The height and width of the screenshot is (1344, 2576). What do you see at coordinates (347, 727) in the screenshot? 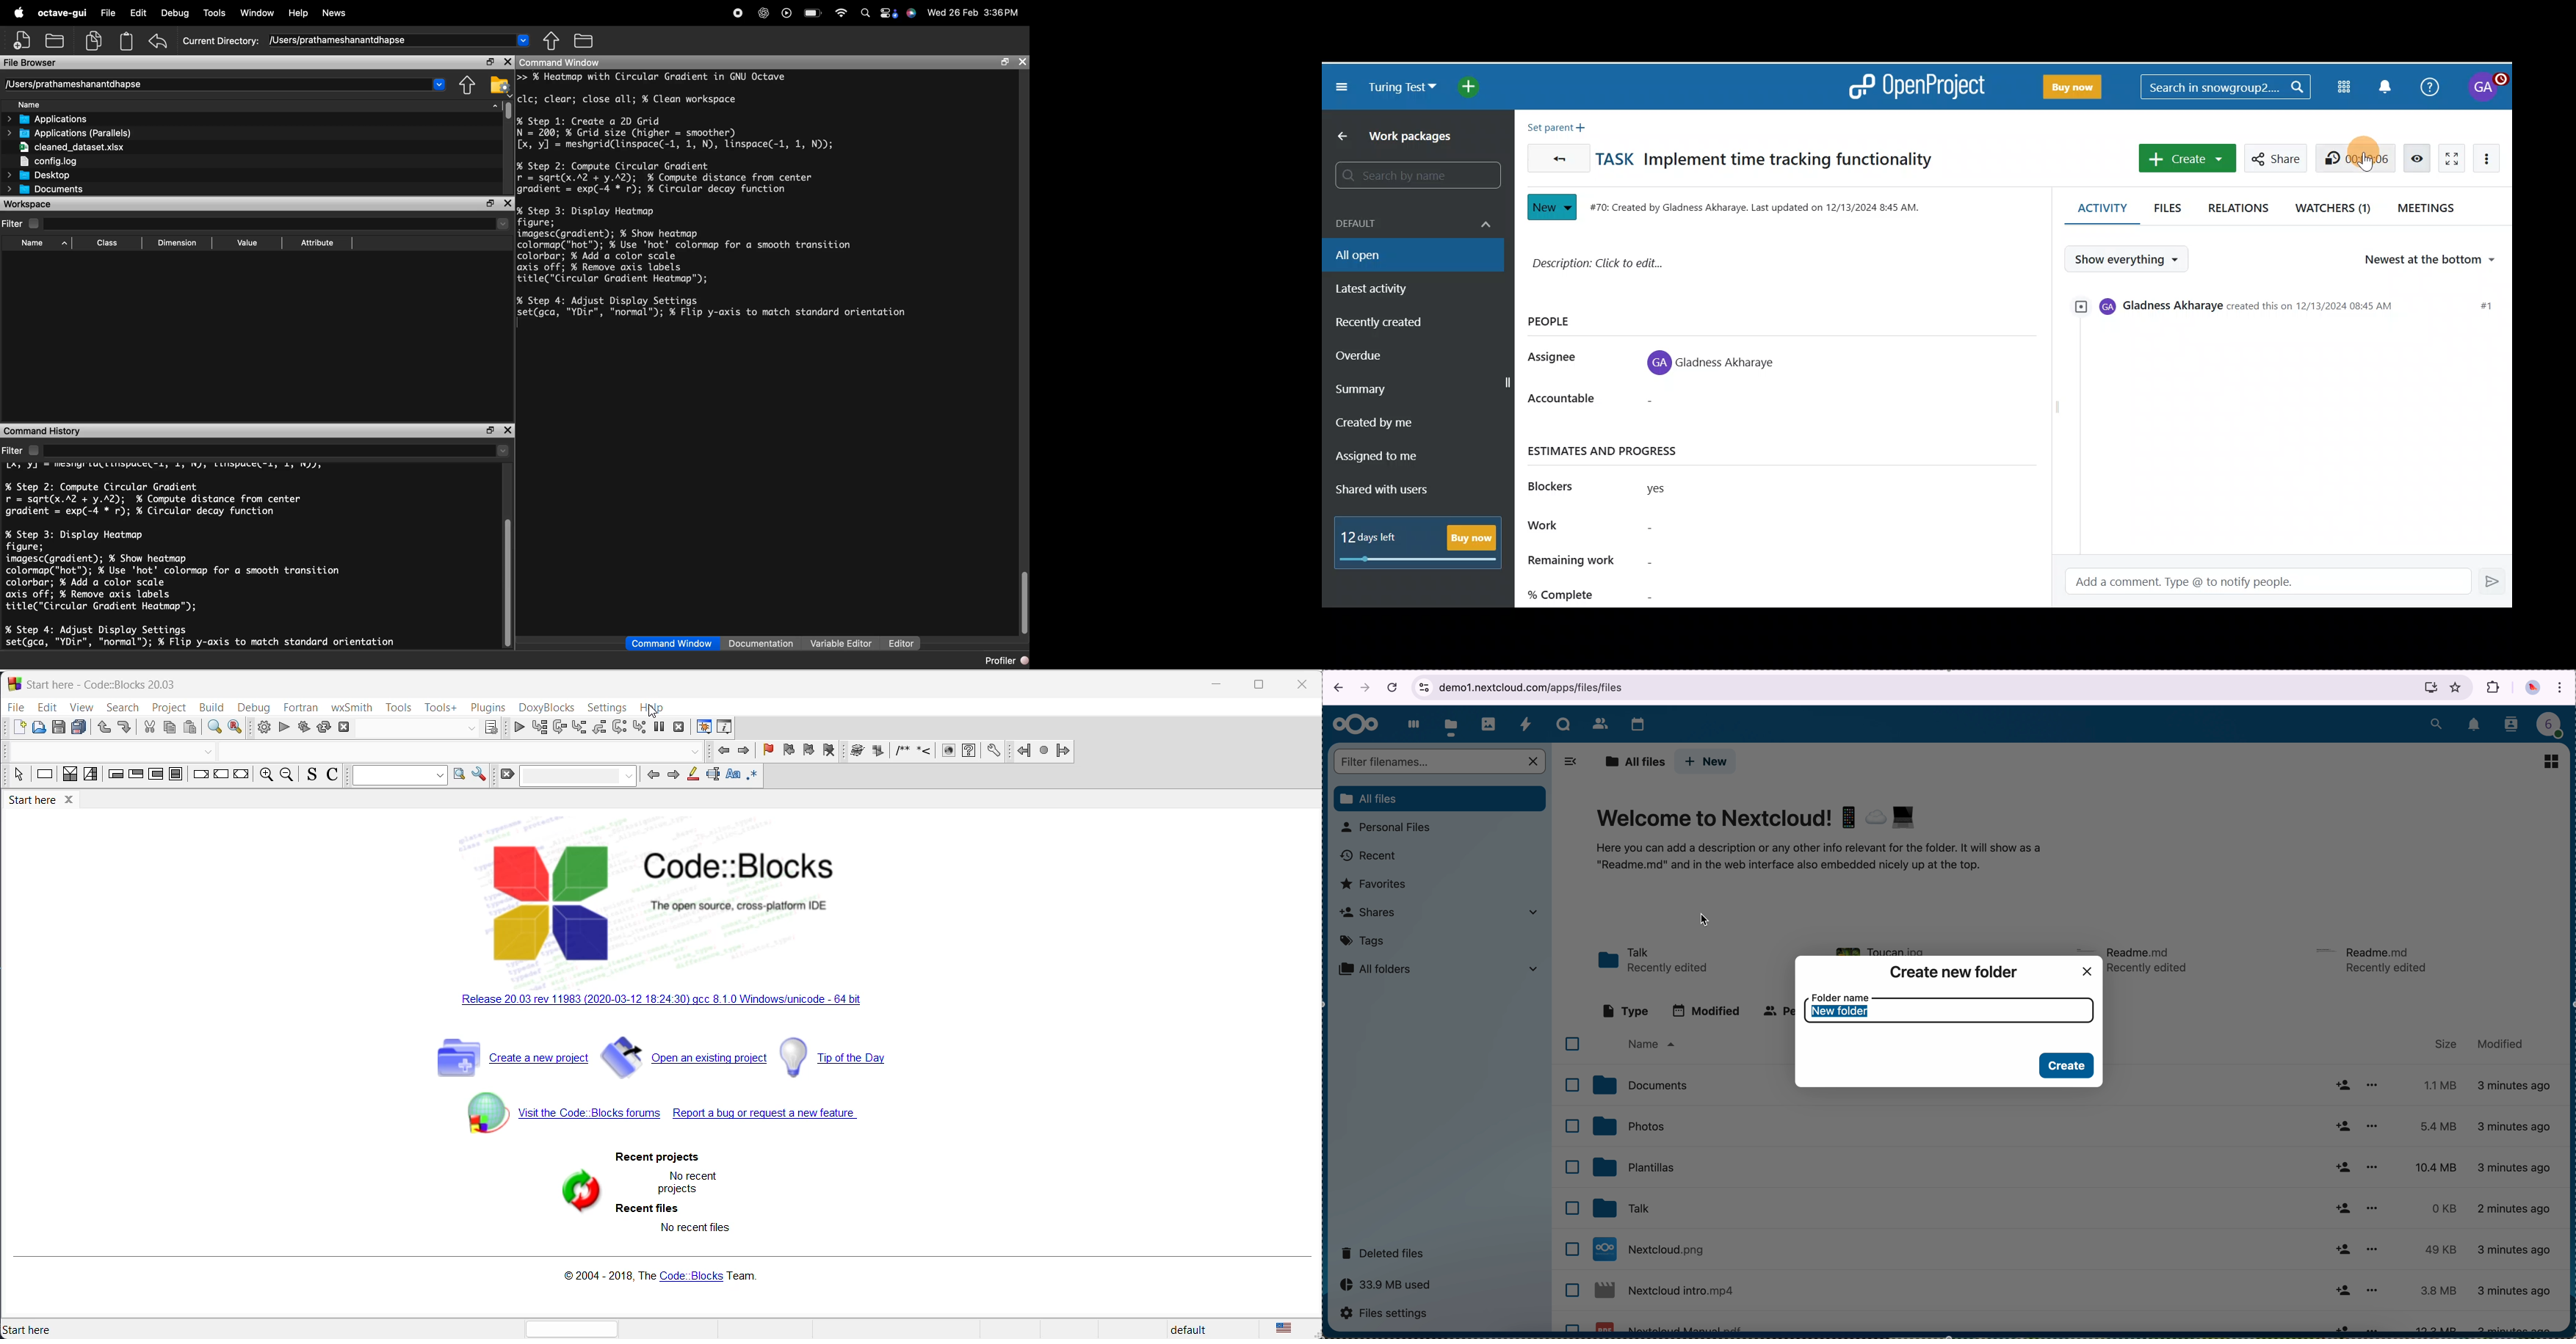
I see `close` at bounding box center [347, 727].